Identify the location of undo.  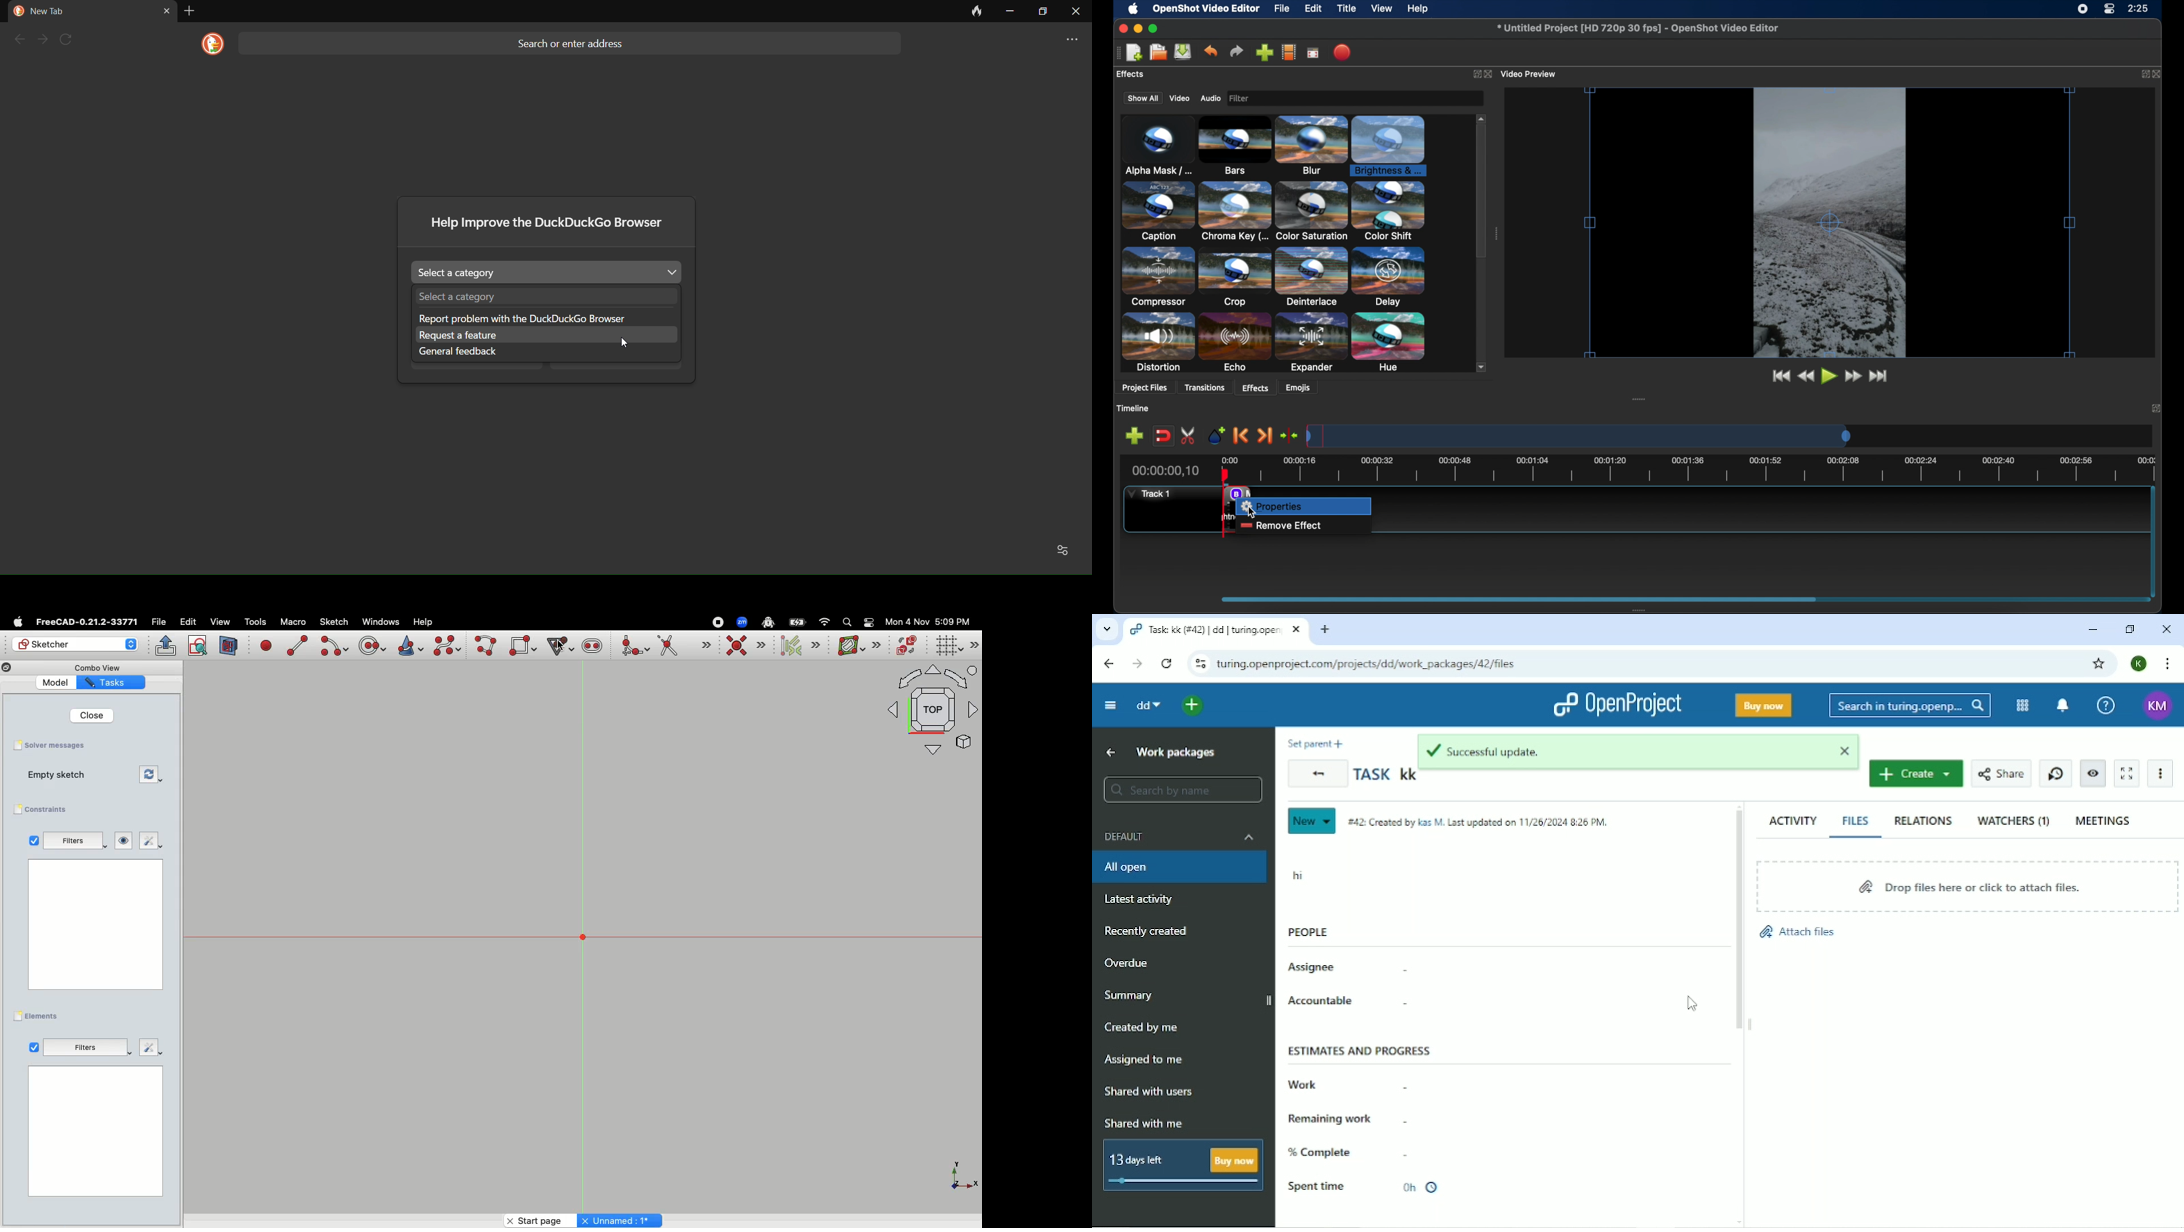
(1210, 51).